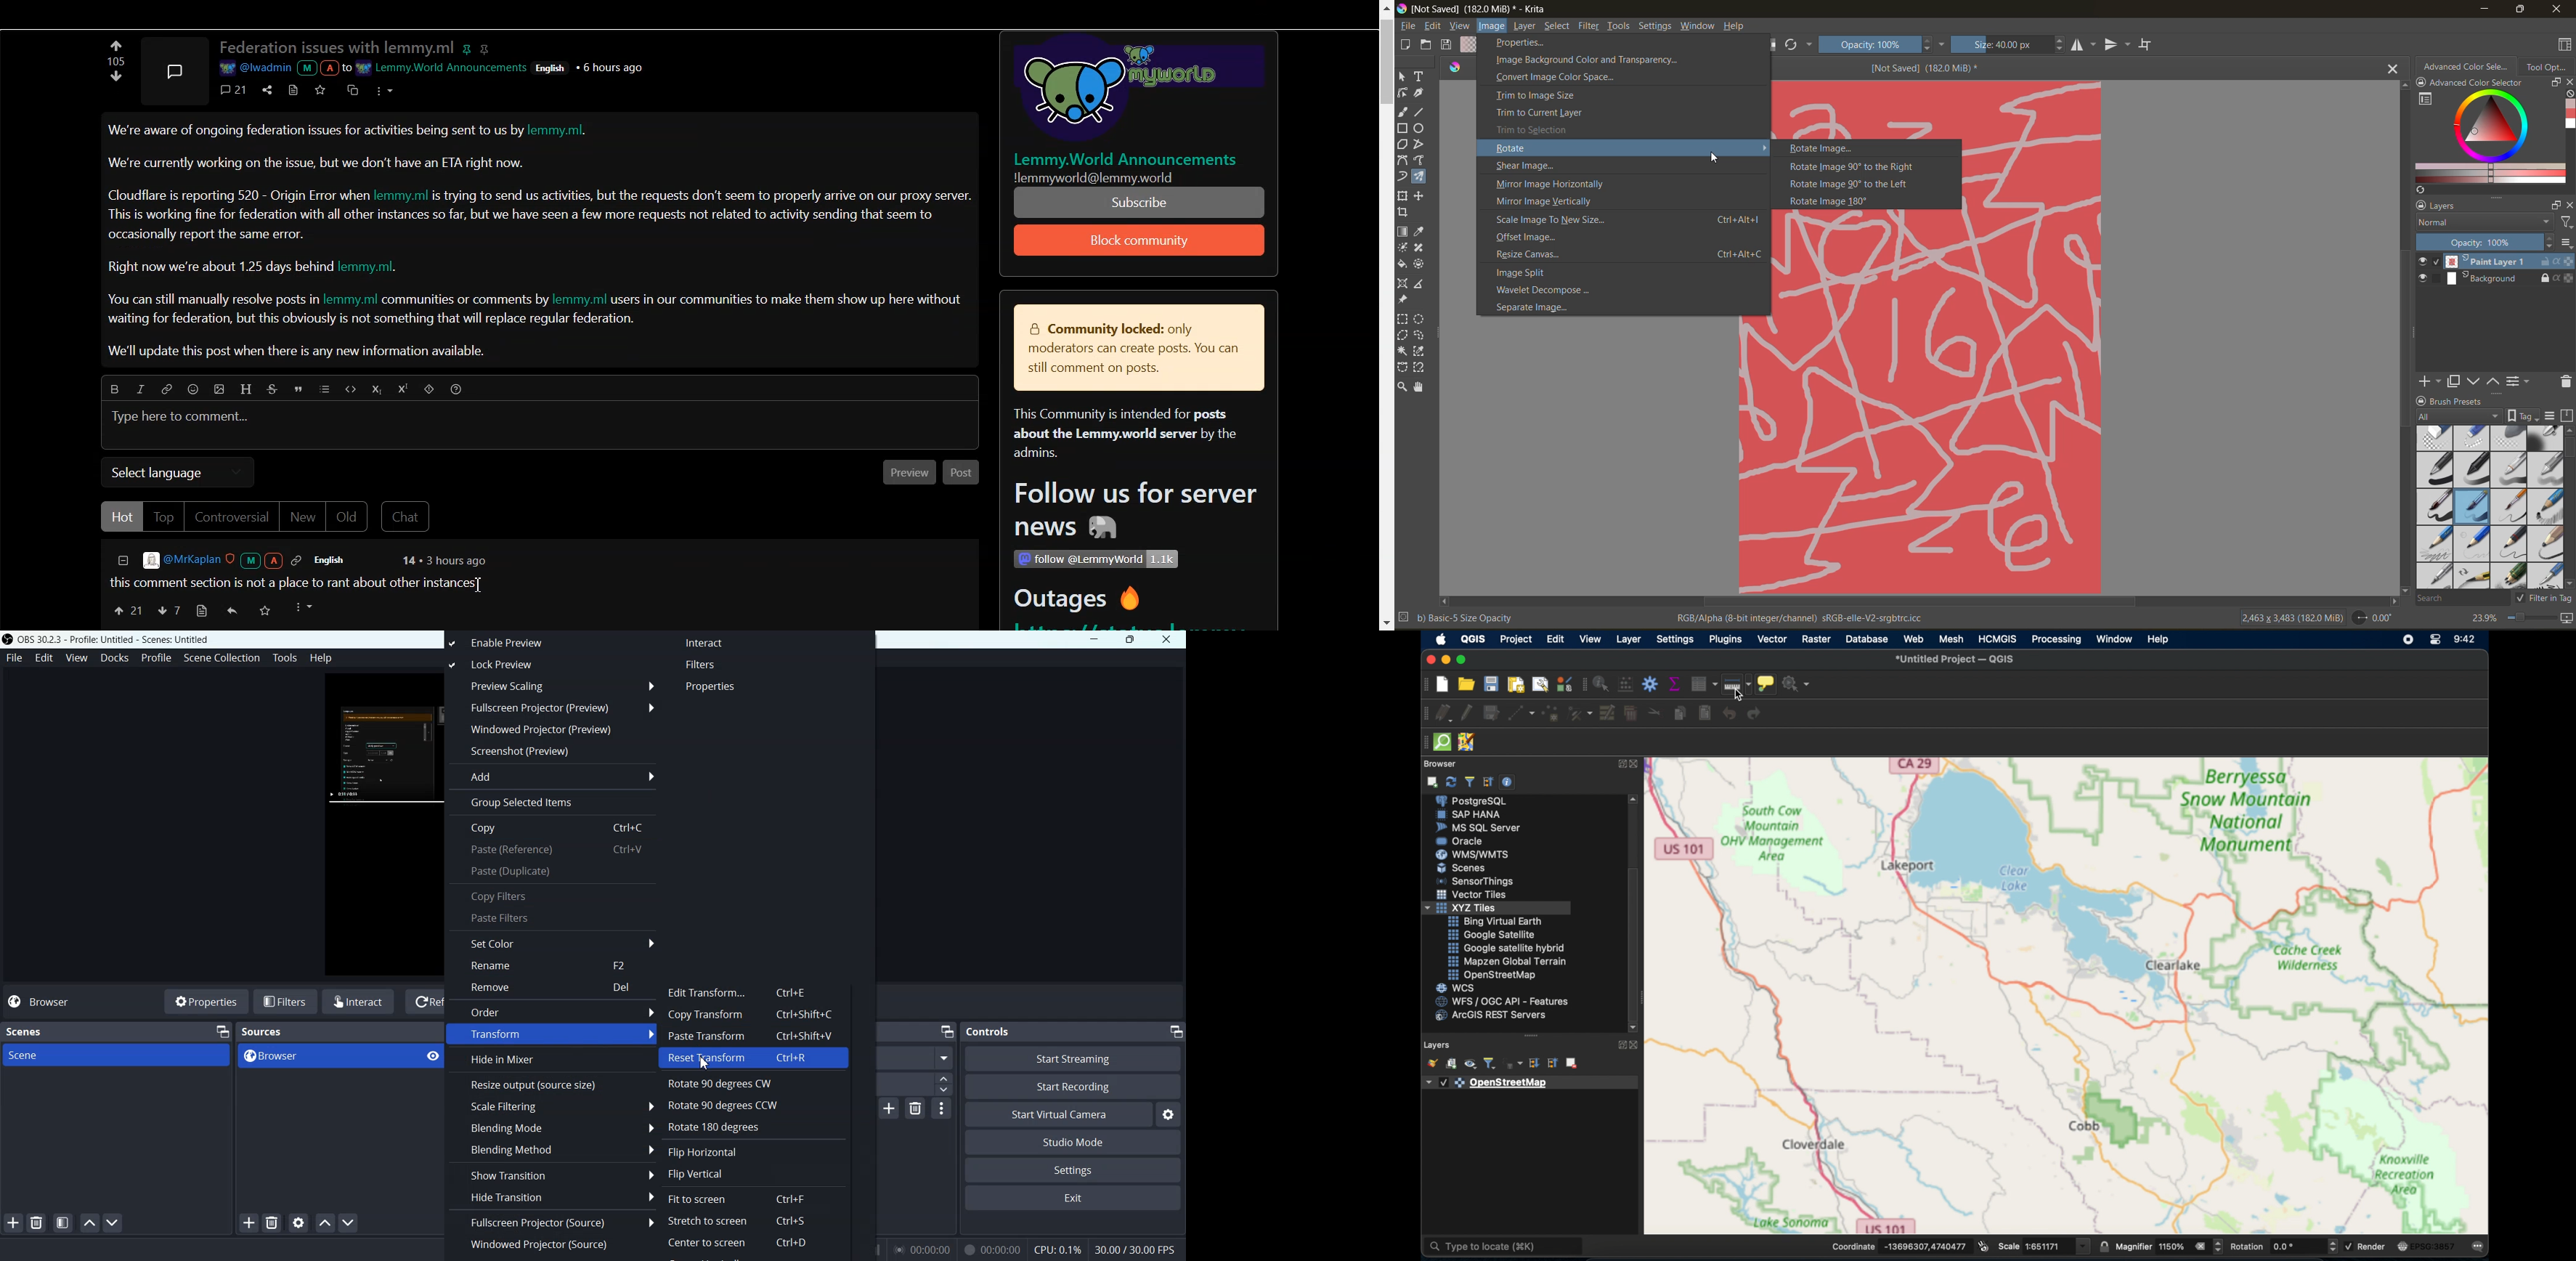  I want to click on Paste Transform, so click(756, 1037).